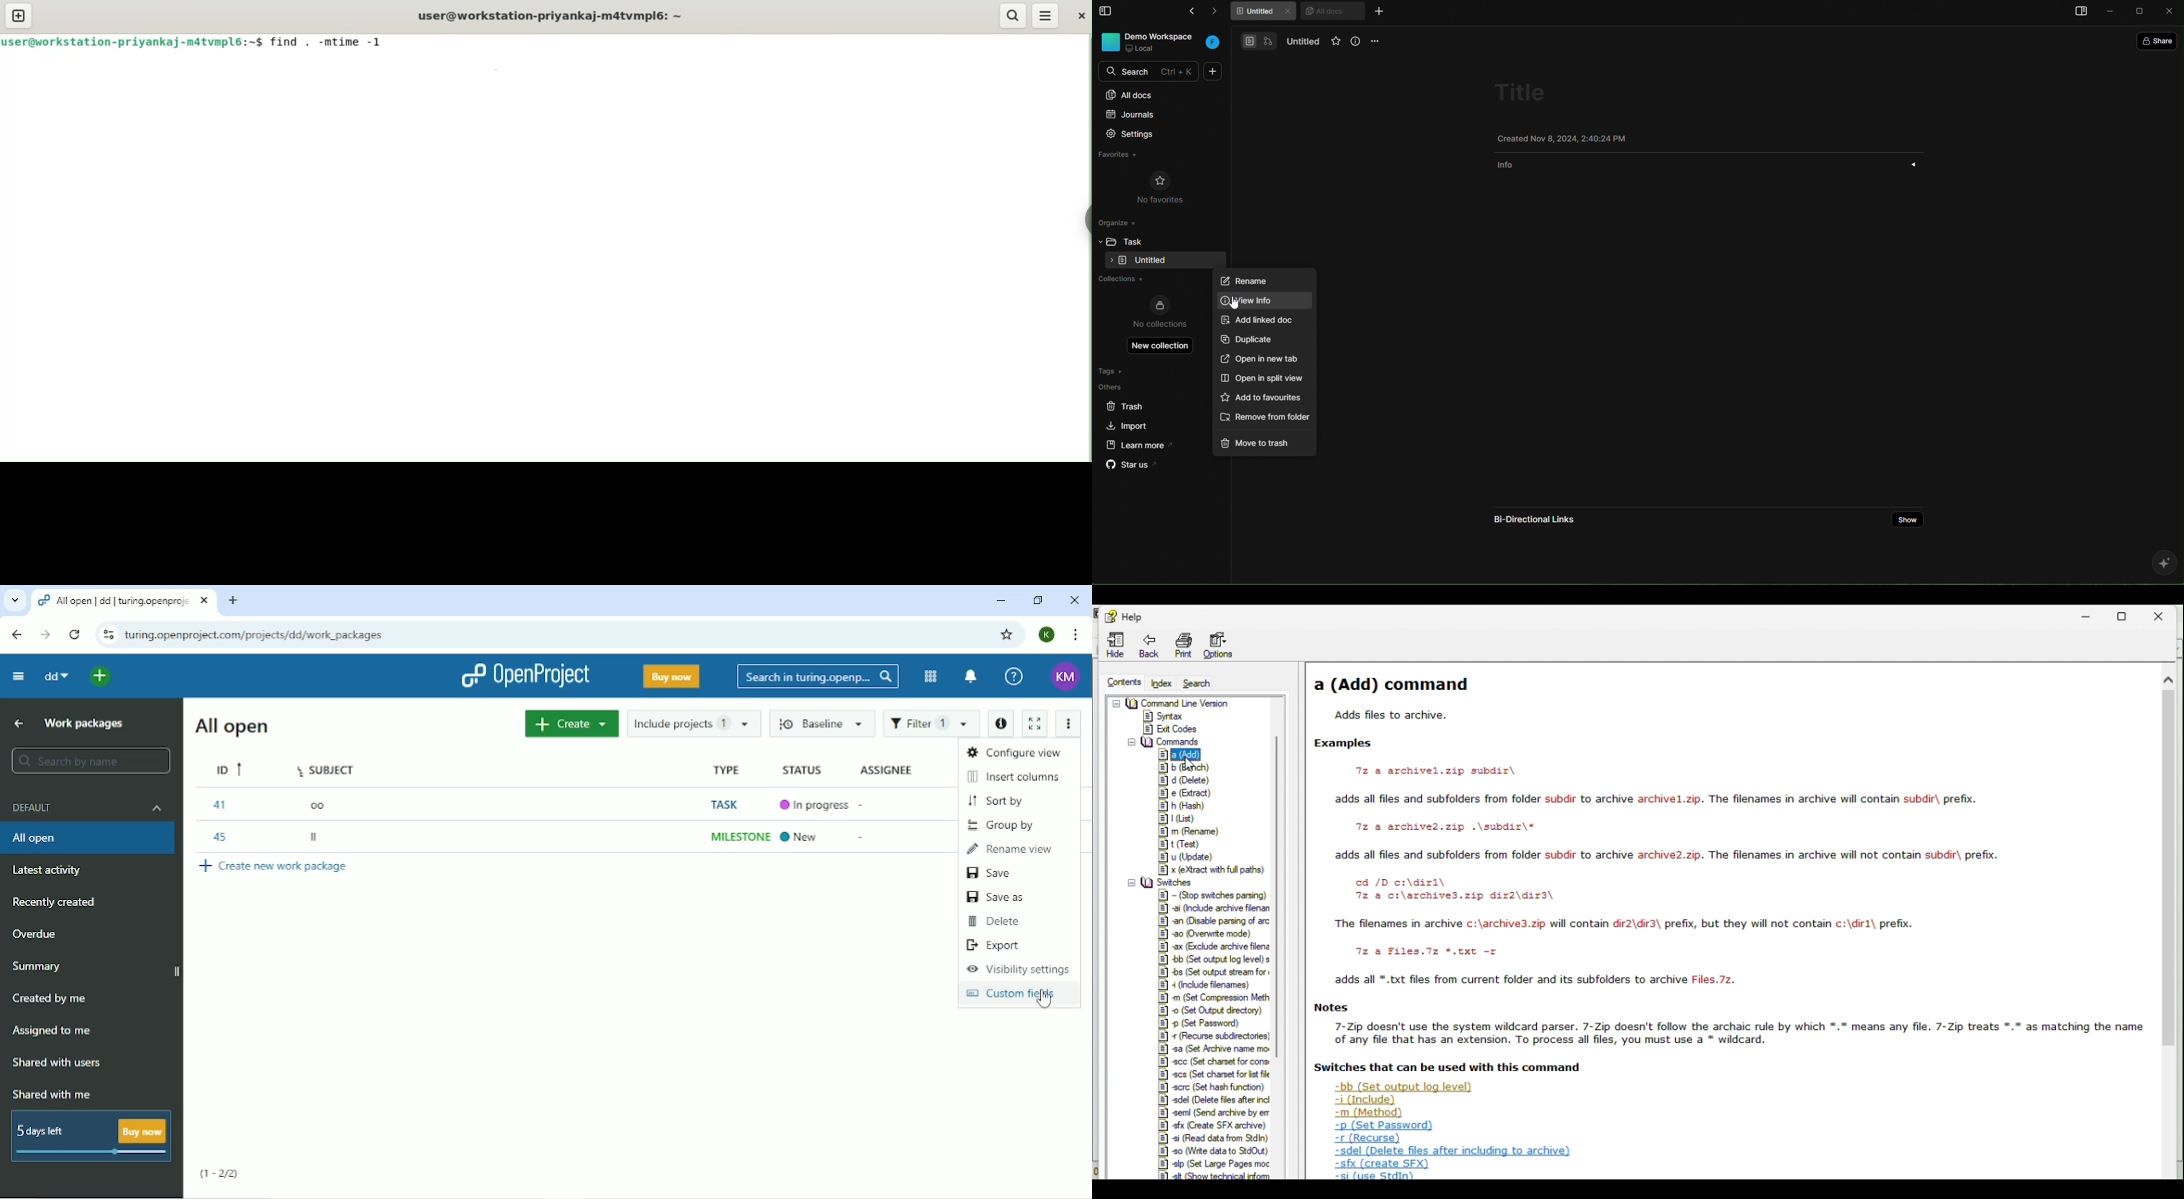  Describe the element at coordinates (1454, 889) in the screenshot. I see `text` at that location.